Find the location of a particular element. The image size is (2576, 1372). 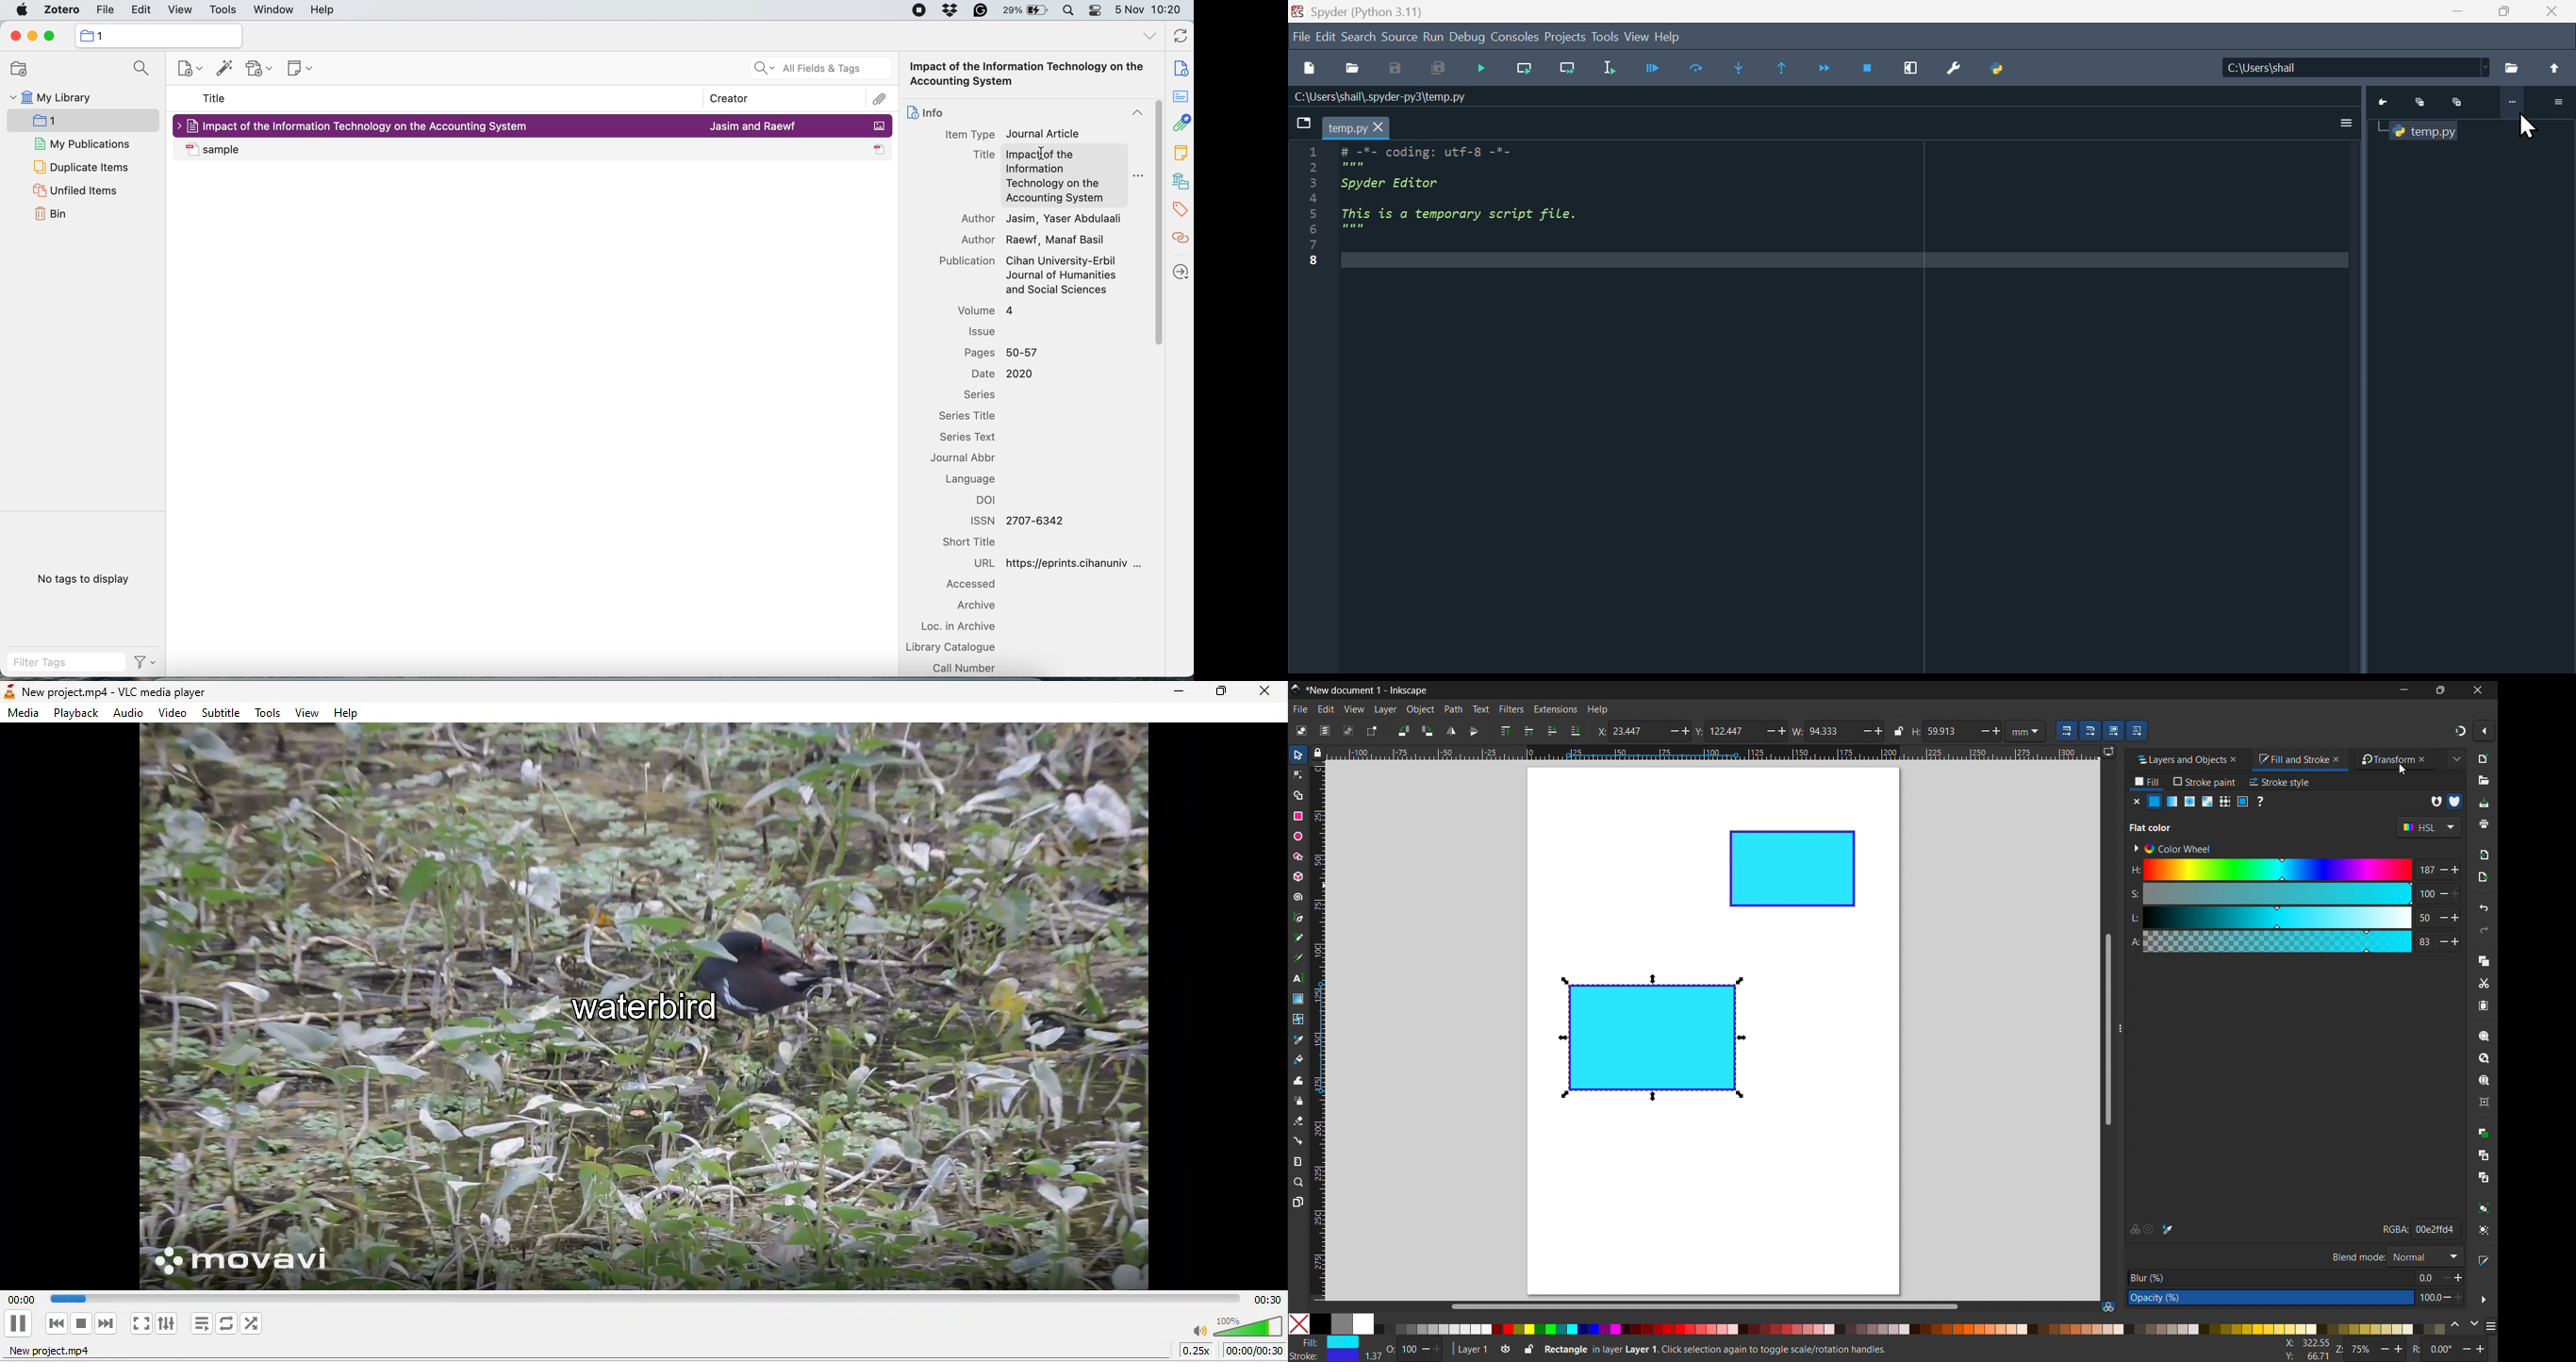

Preferences is located at coordinates (1954, 69).